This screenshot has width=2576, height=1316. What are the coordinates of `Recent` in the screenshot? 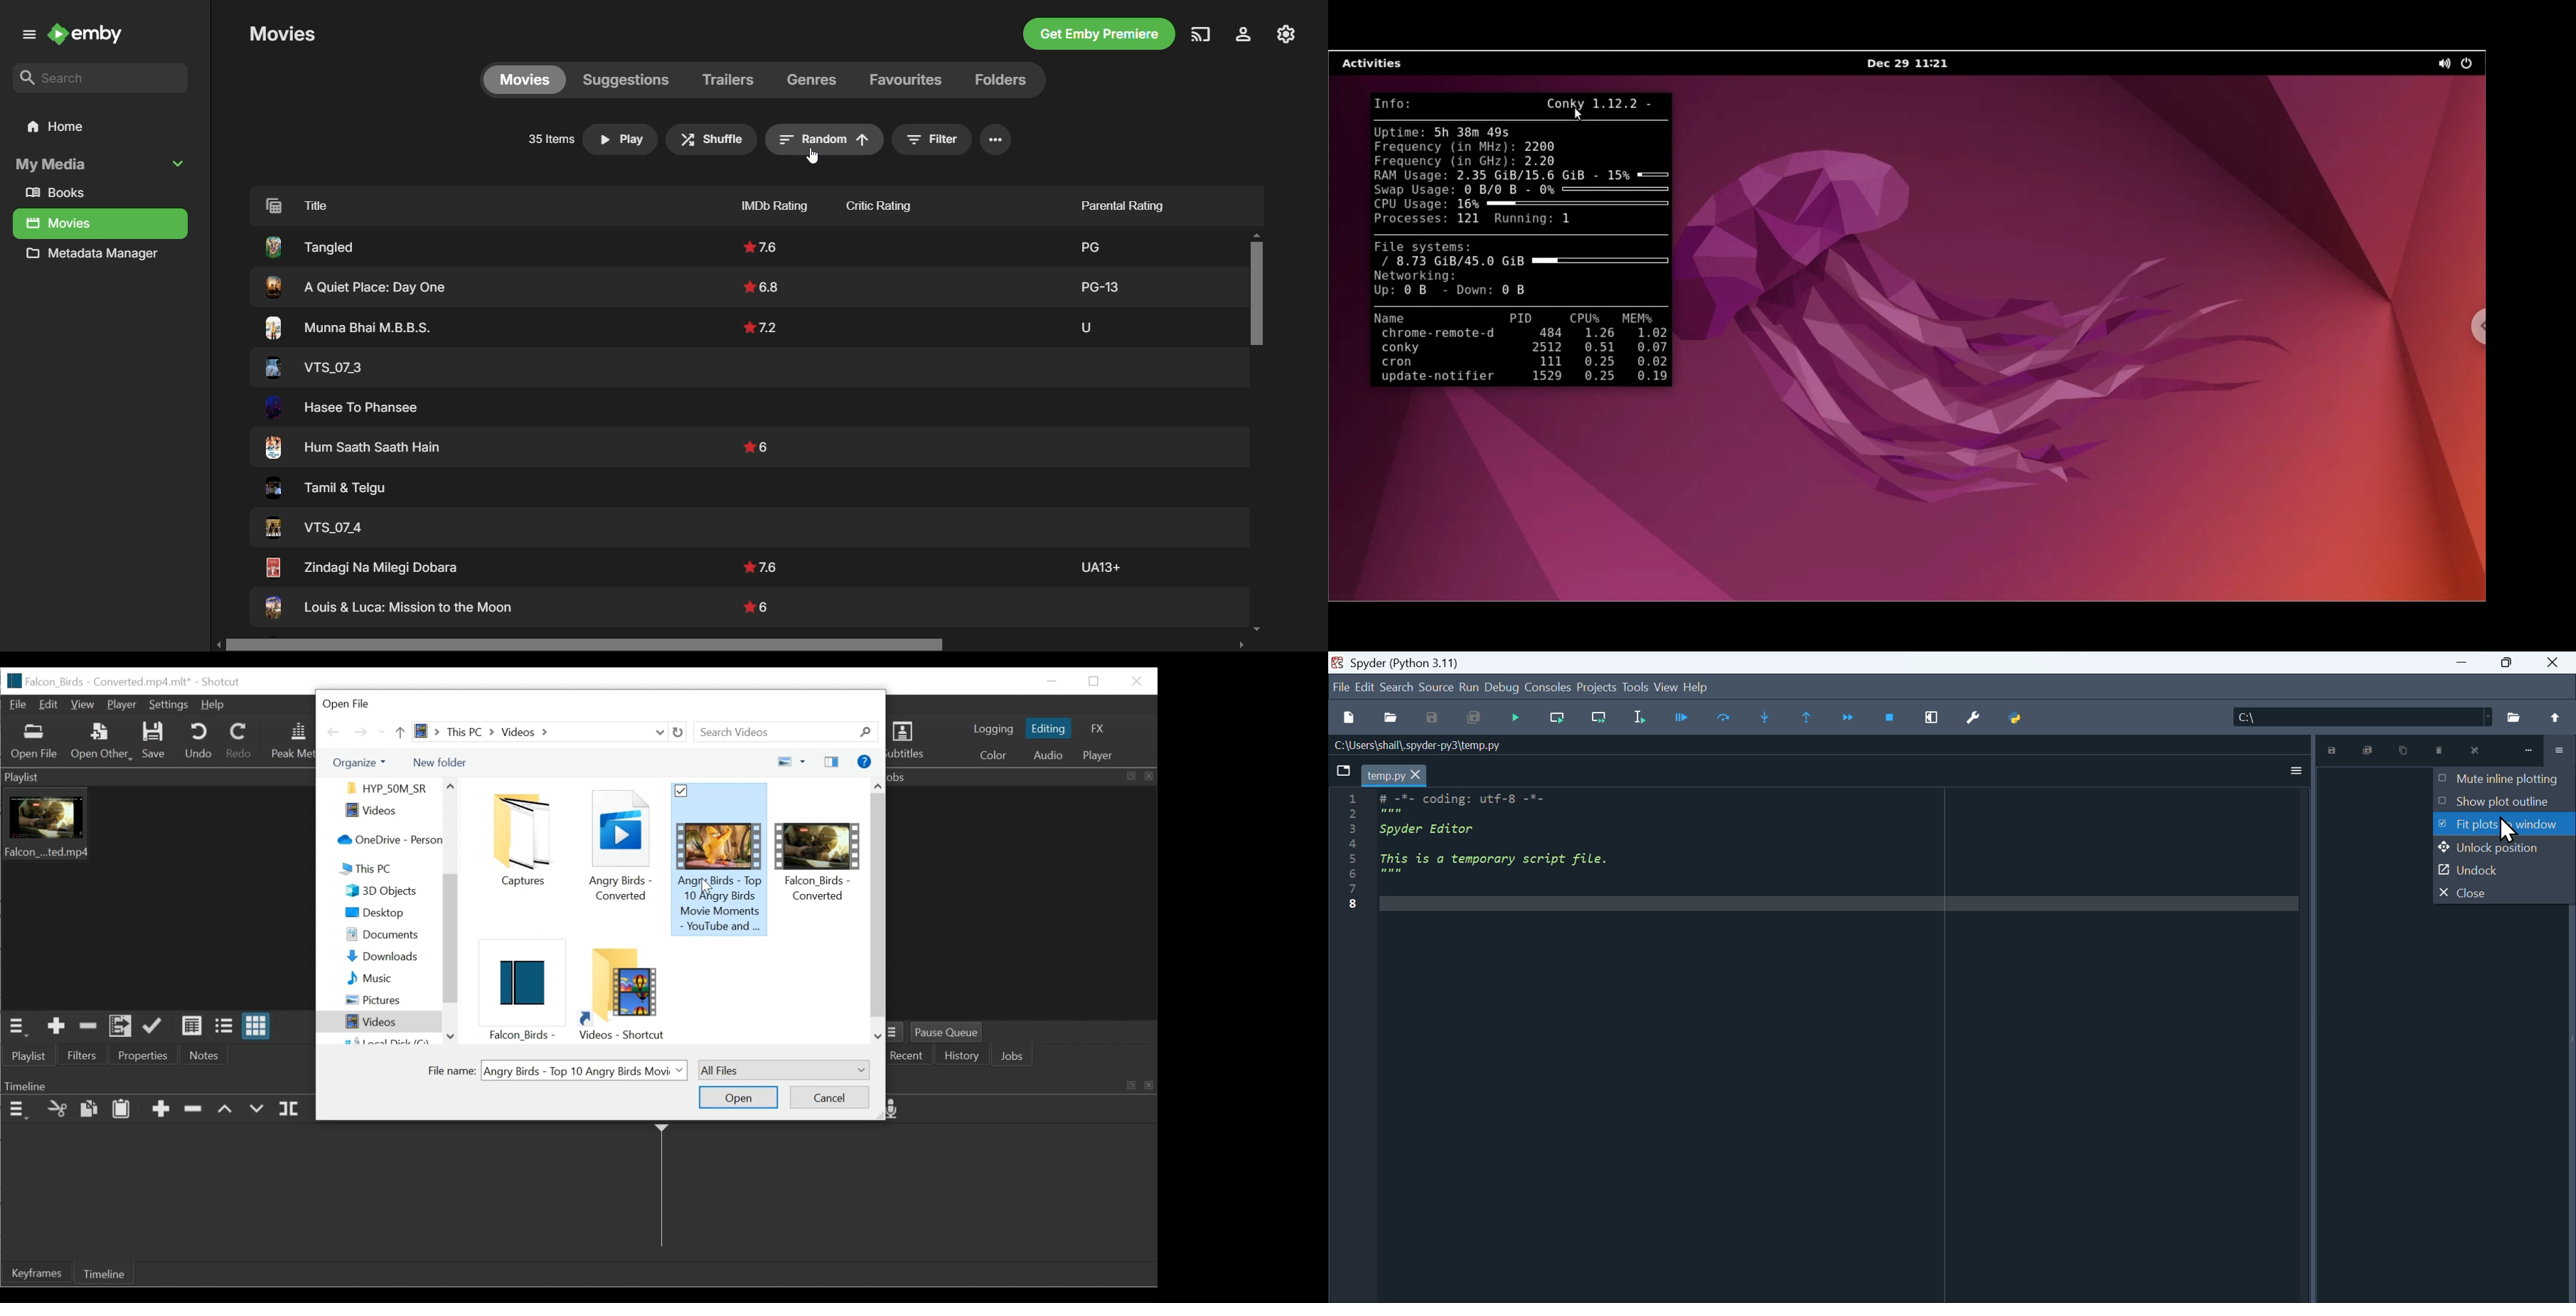 It's located at (907, 1057).